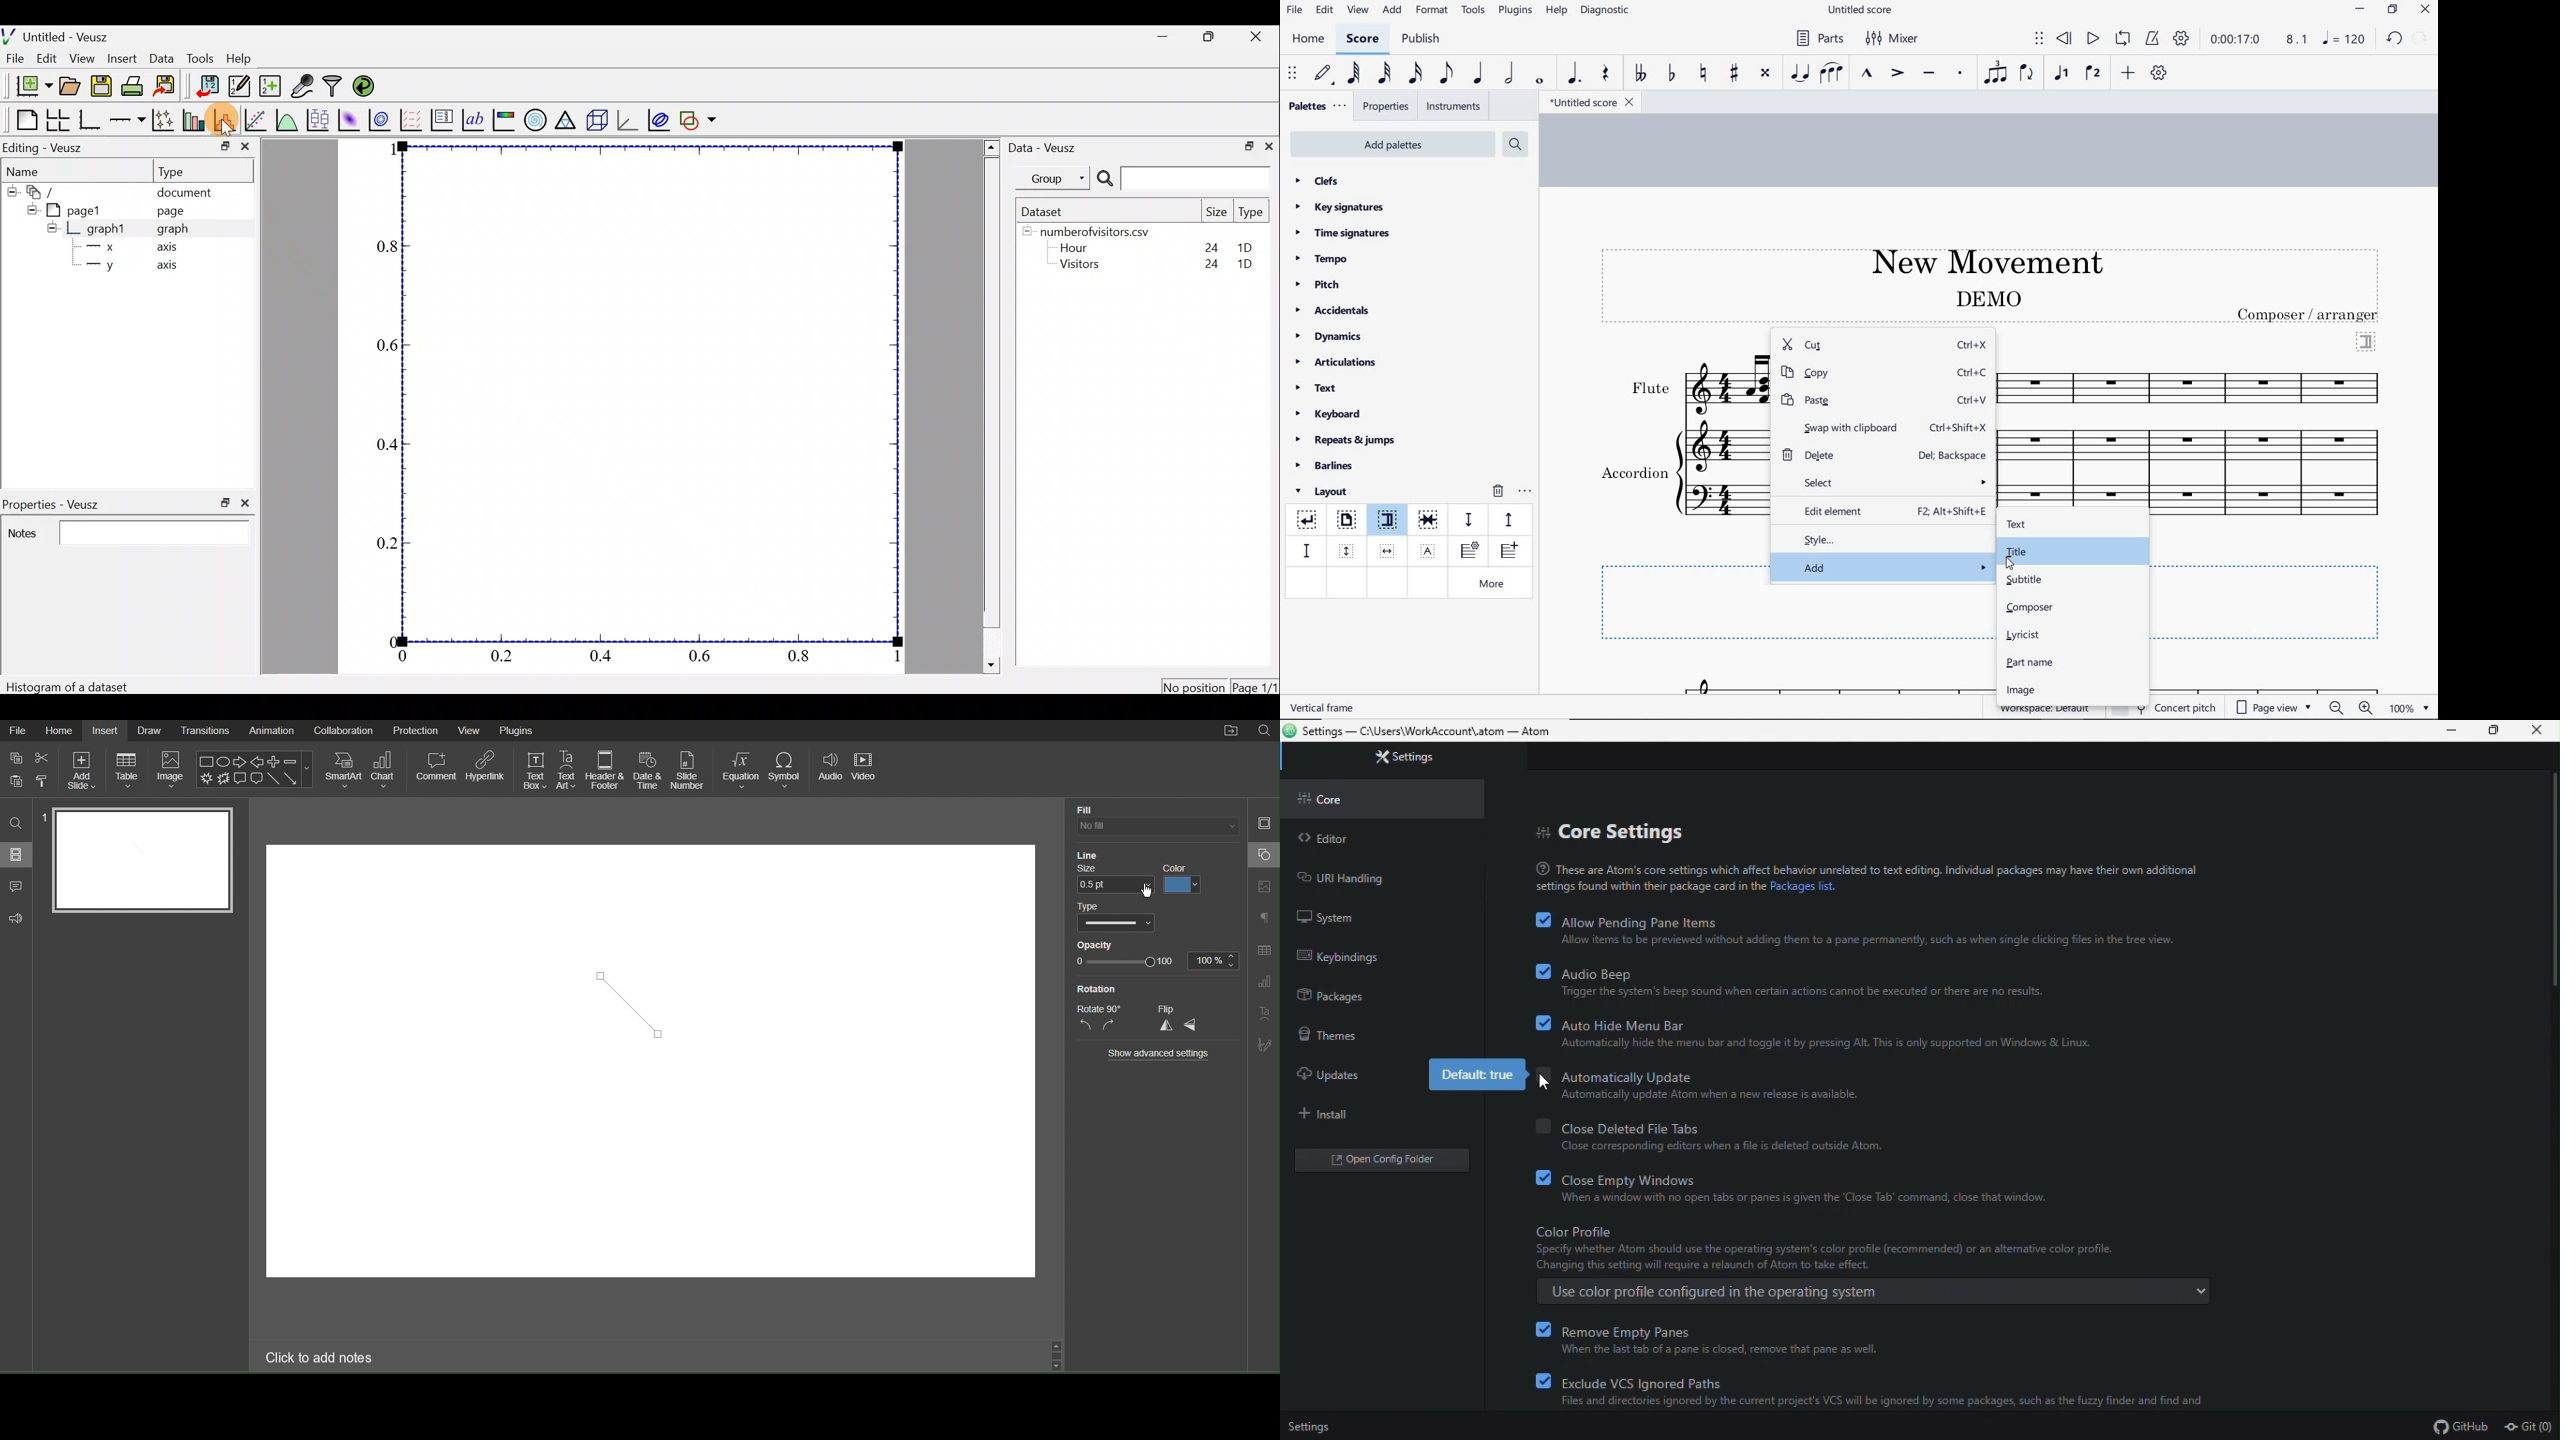 The width and height of the screenshot is (2576, 1456). I want to click on file name, so click(1862, 10).